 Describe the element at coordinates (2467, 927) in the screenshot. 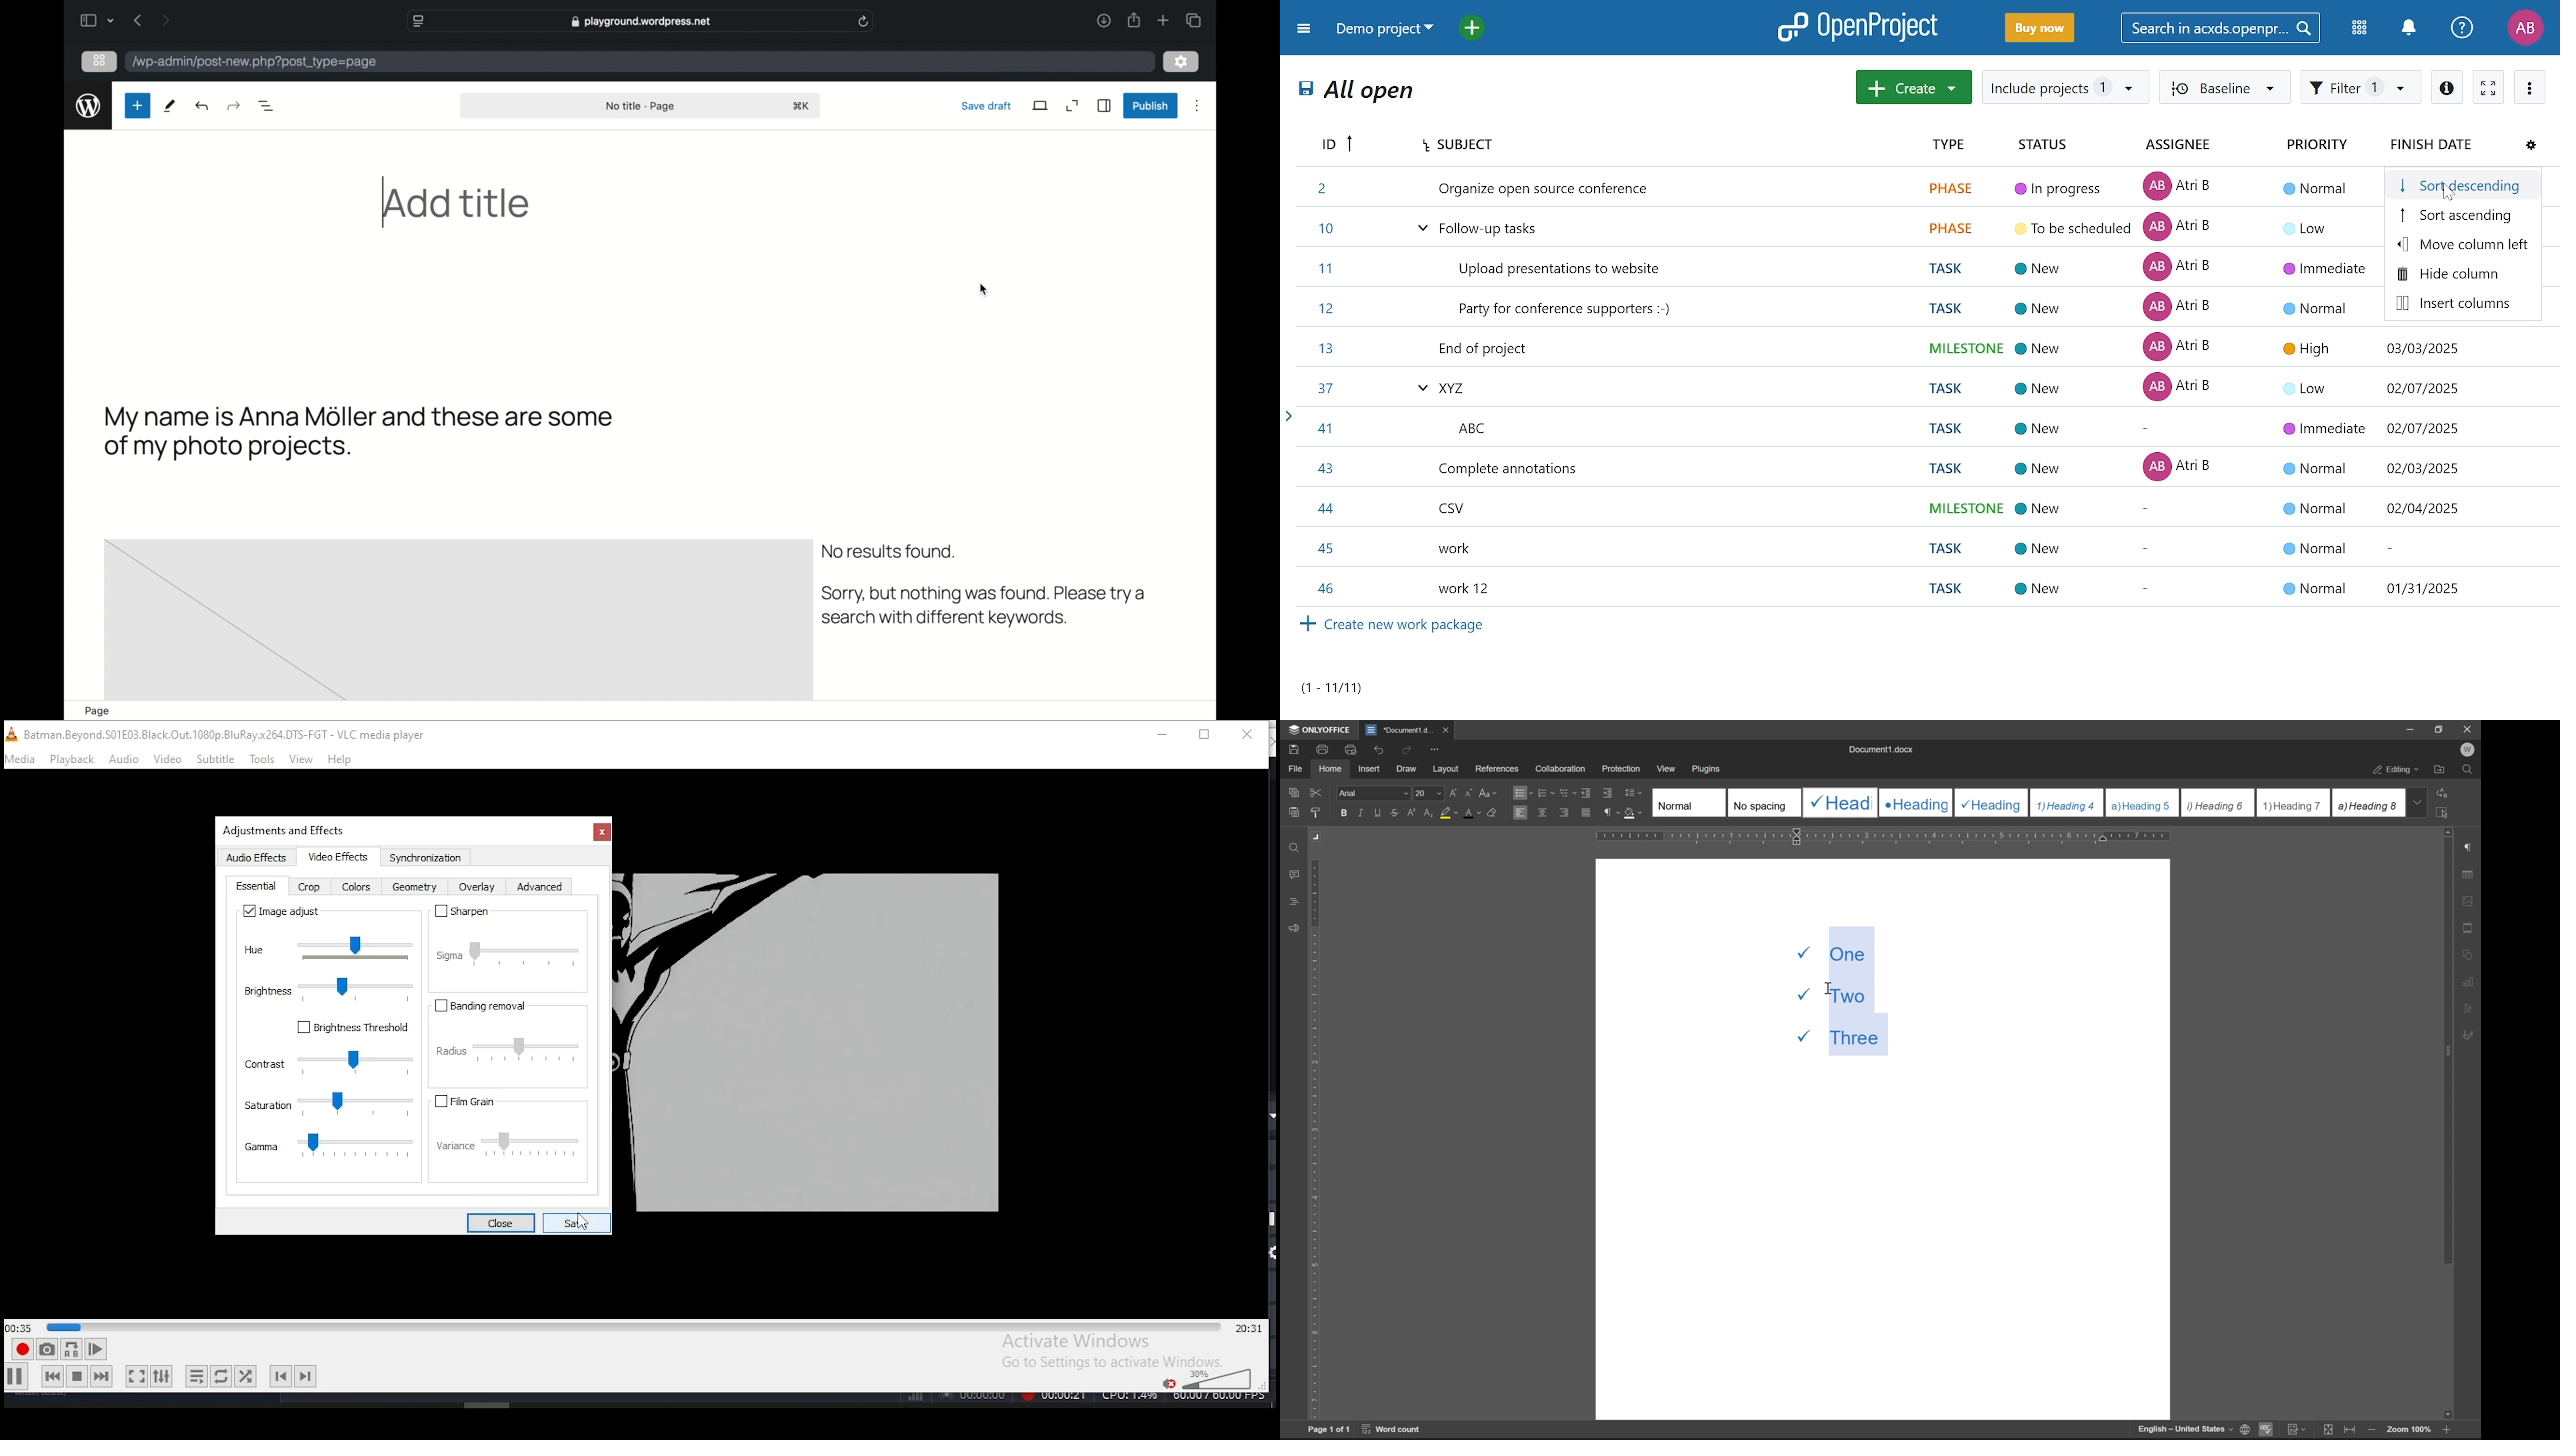

I see `header & footer settings` at that location.